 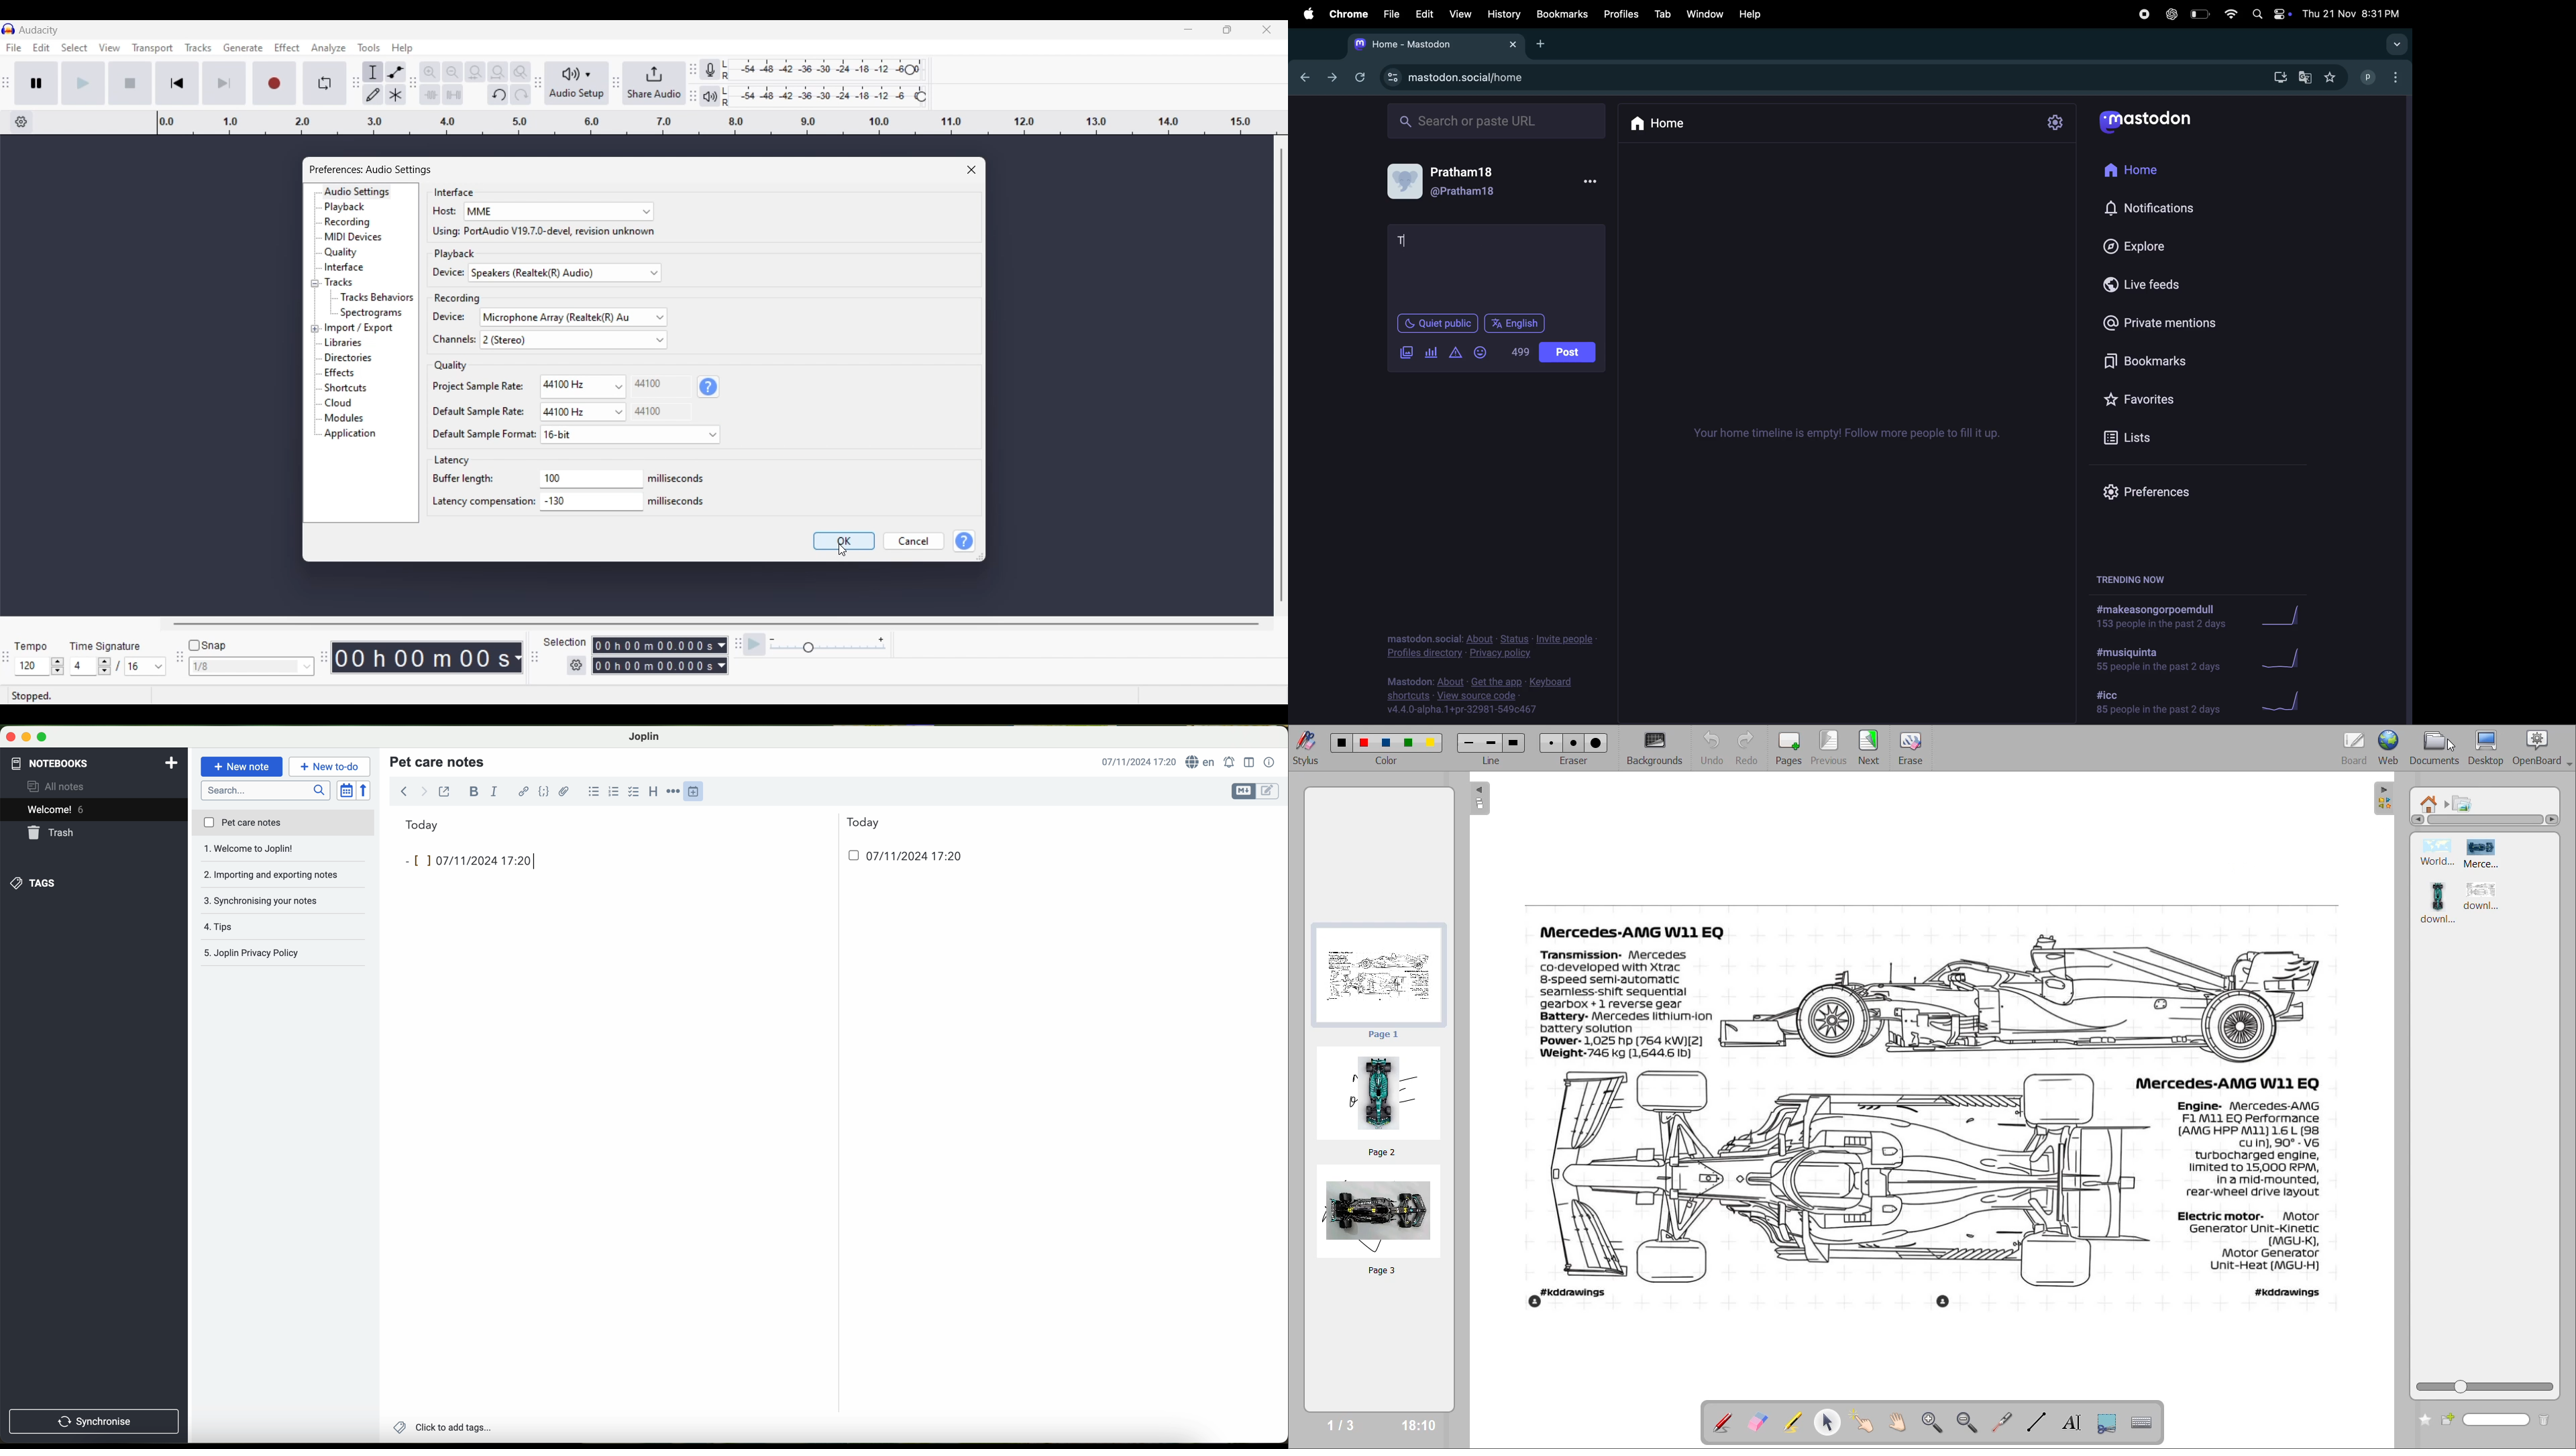 What do you see at coordinates (1484, 695) in the screenshot?
I see `source code` at bounding box center [1484, 695].